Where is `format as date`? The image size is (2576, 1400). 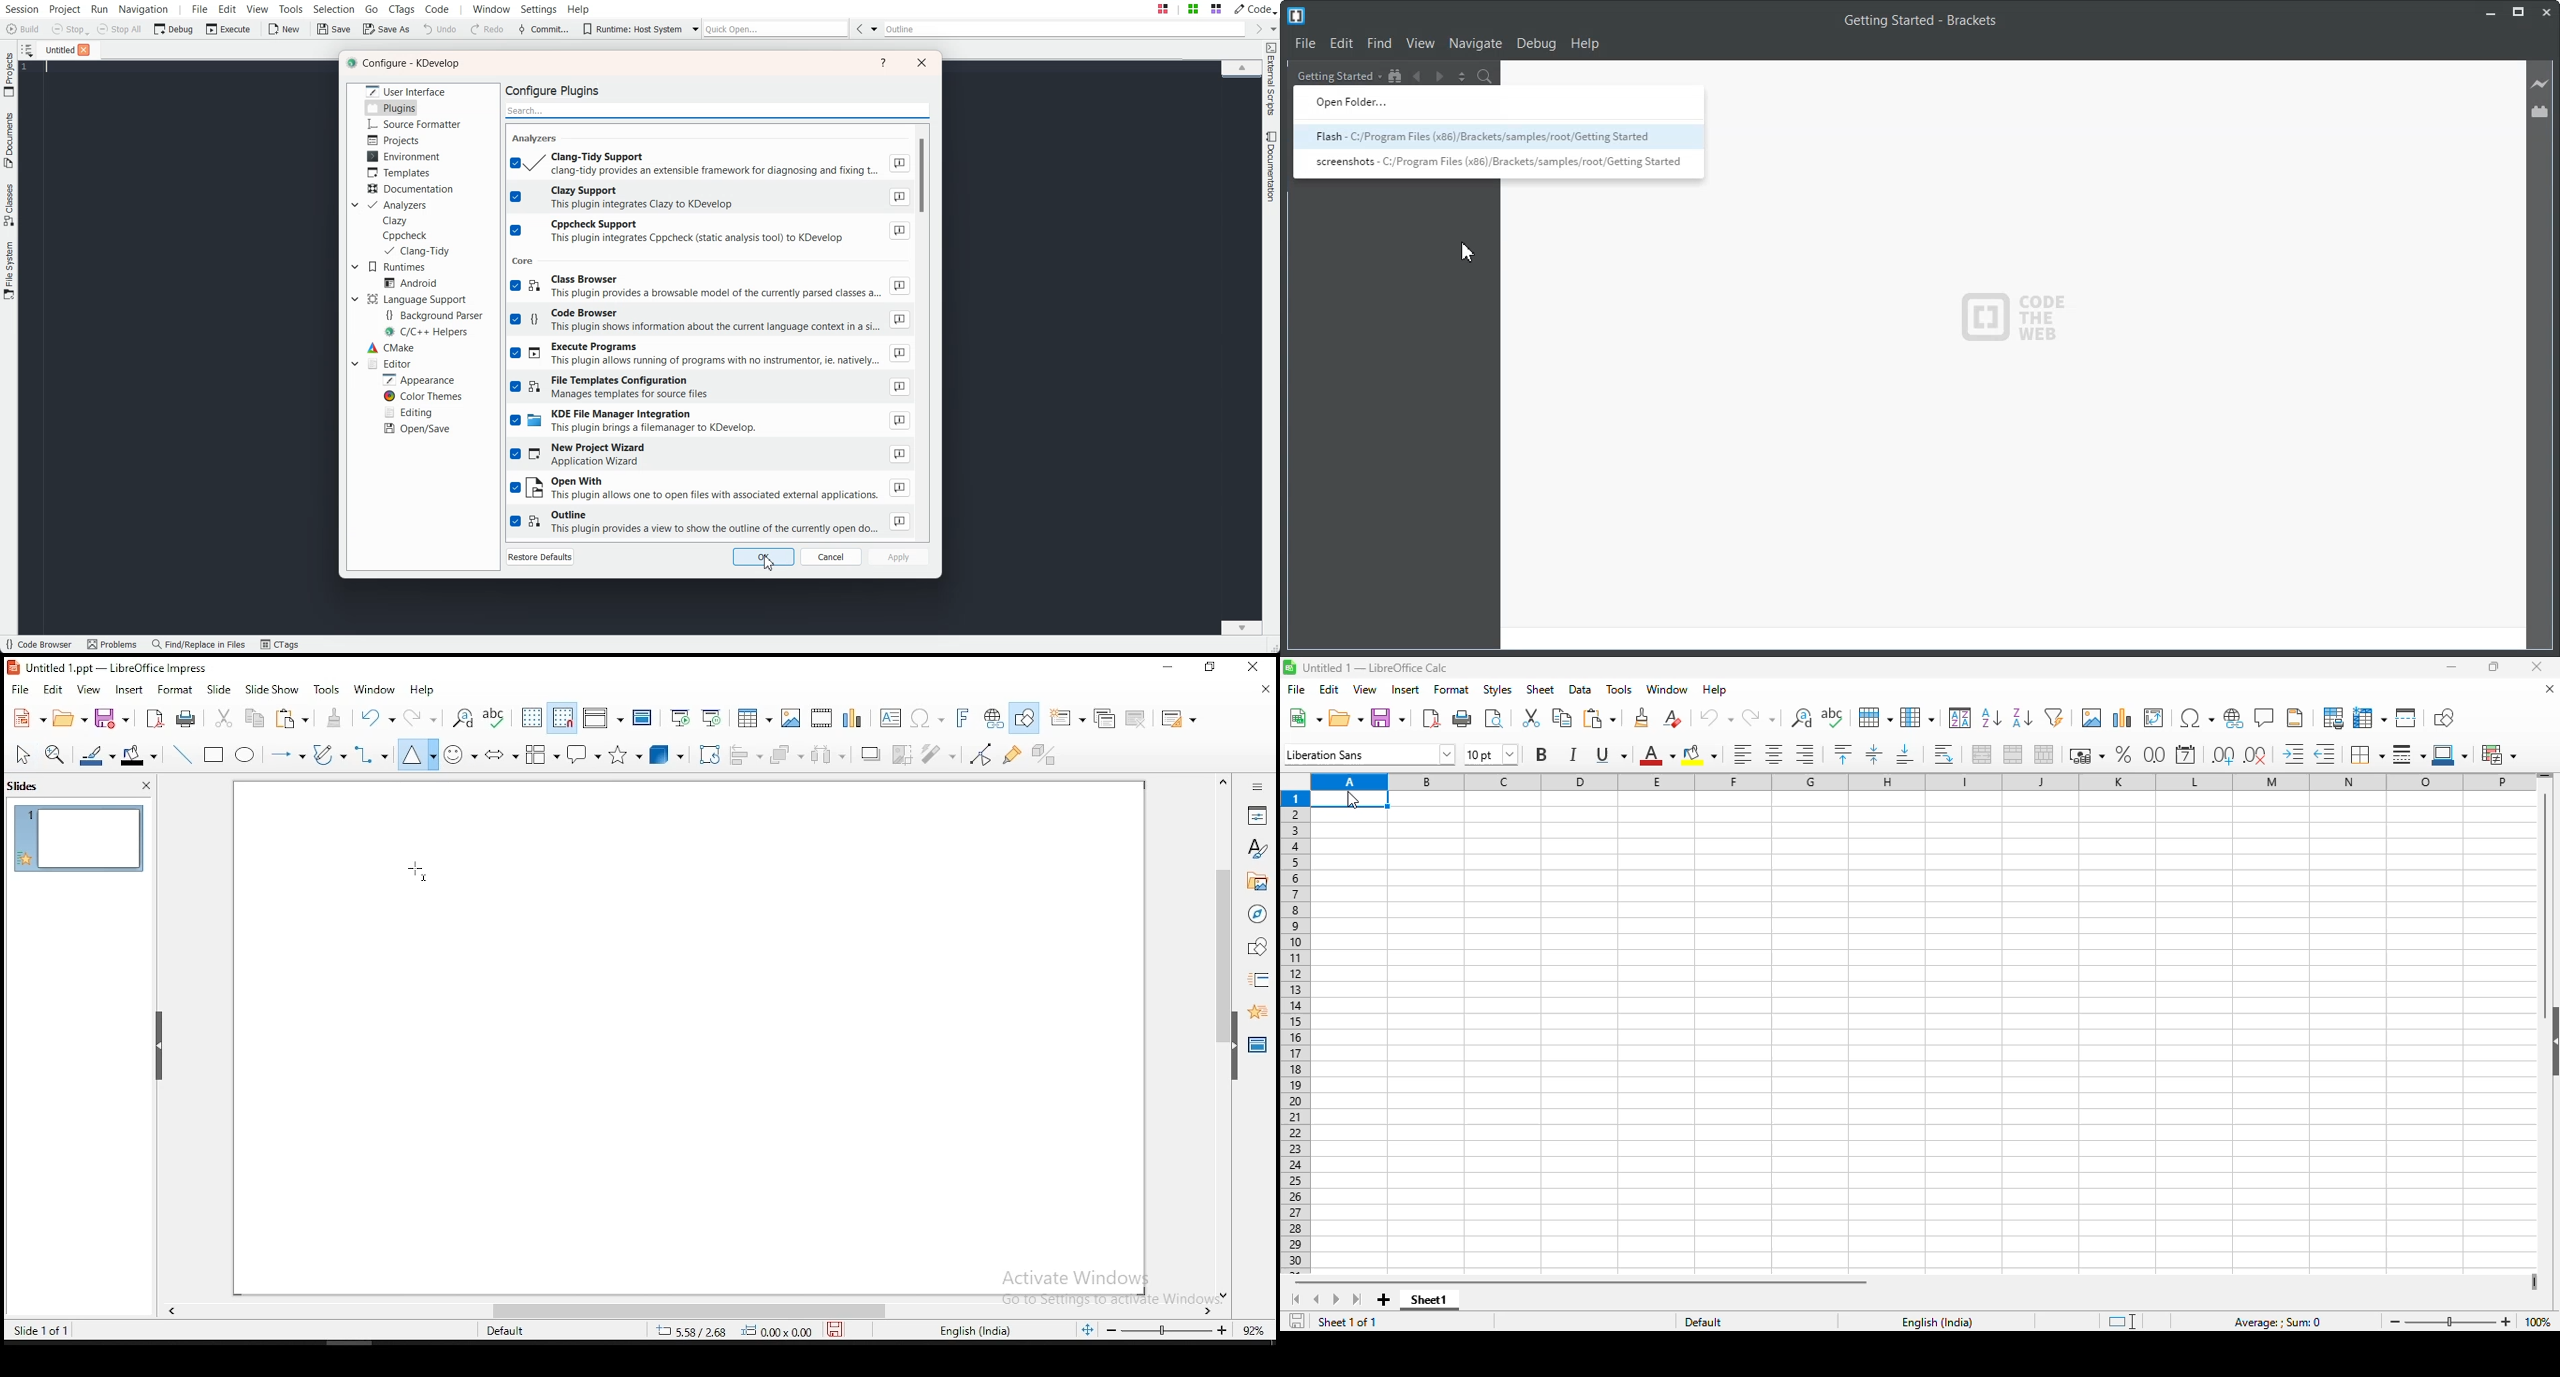
format as date is located at coordinates (2185, 754).